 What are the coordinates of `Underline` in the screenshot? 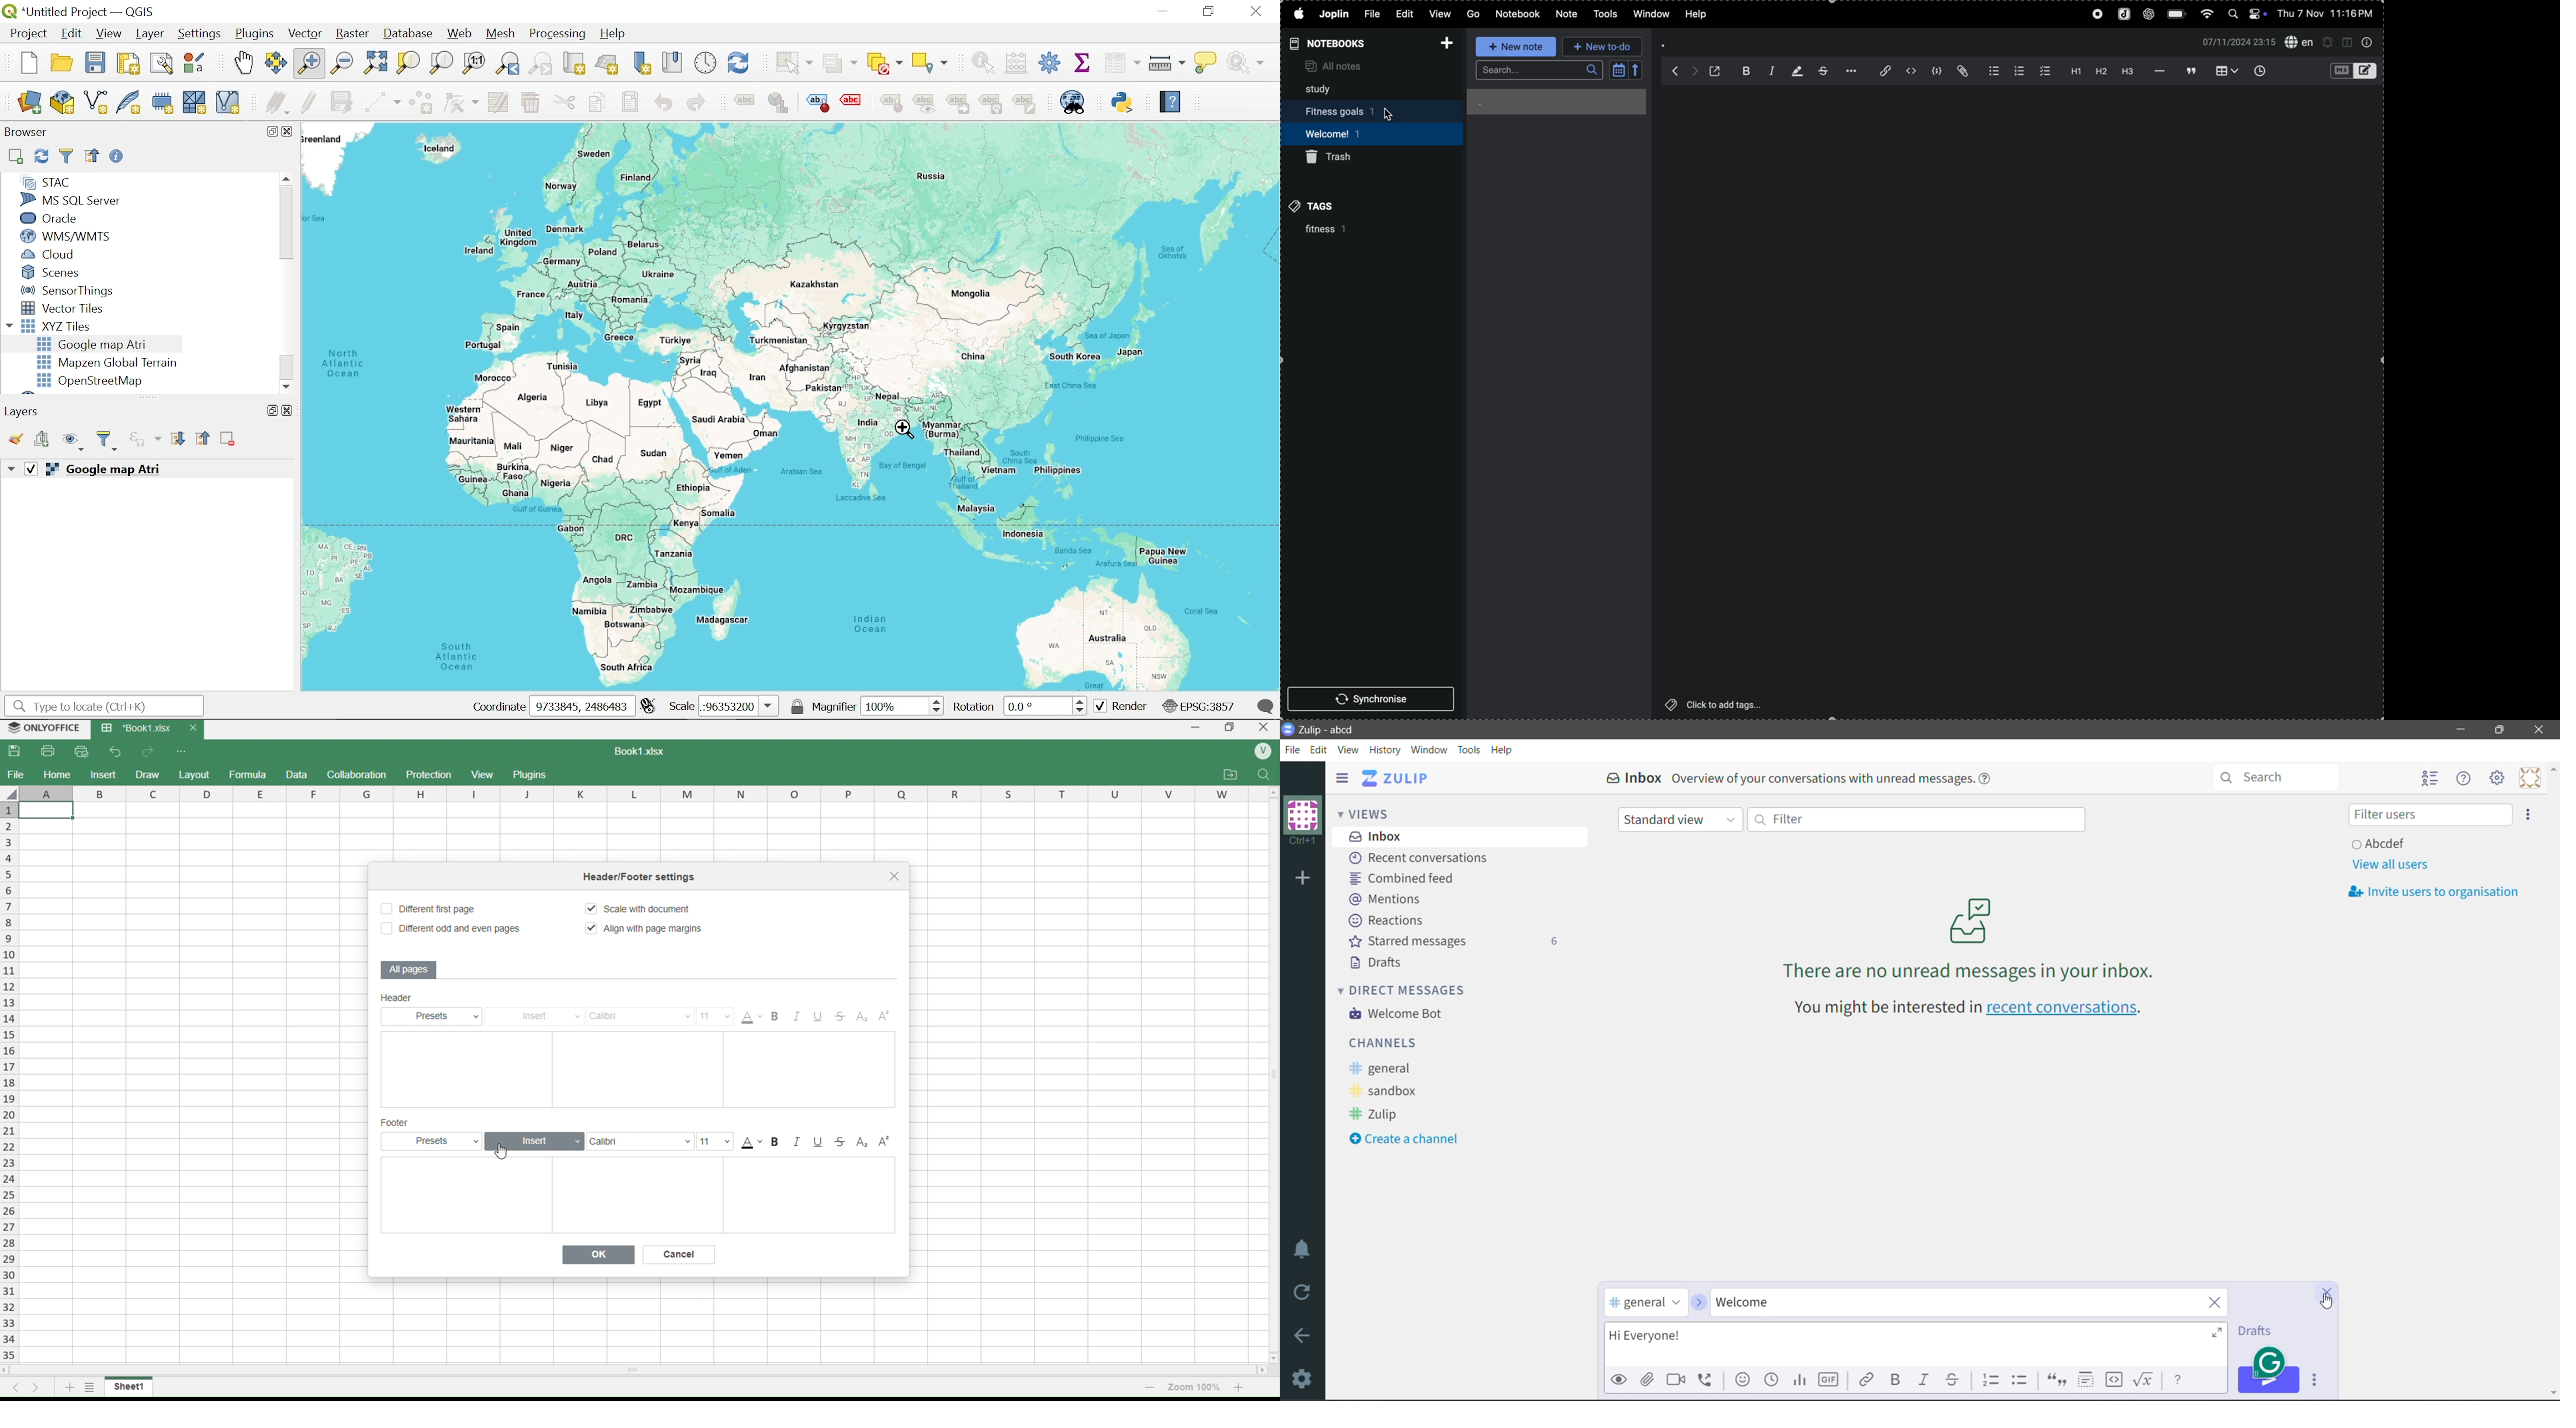 It's located at (823, 1018).